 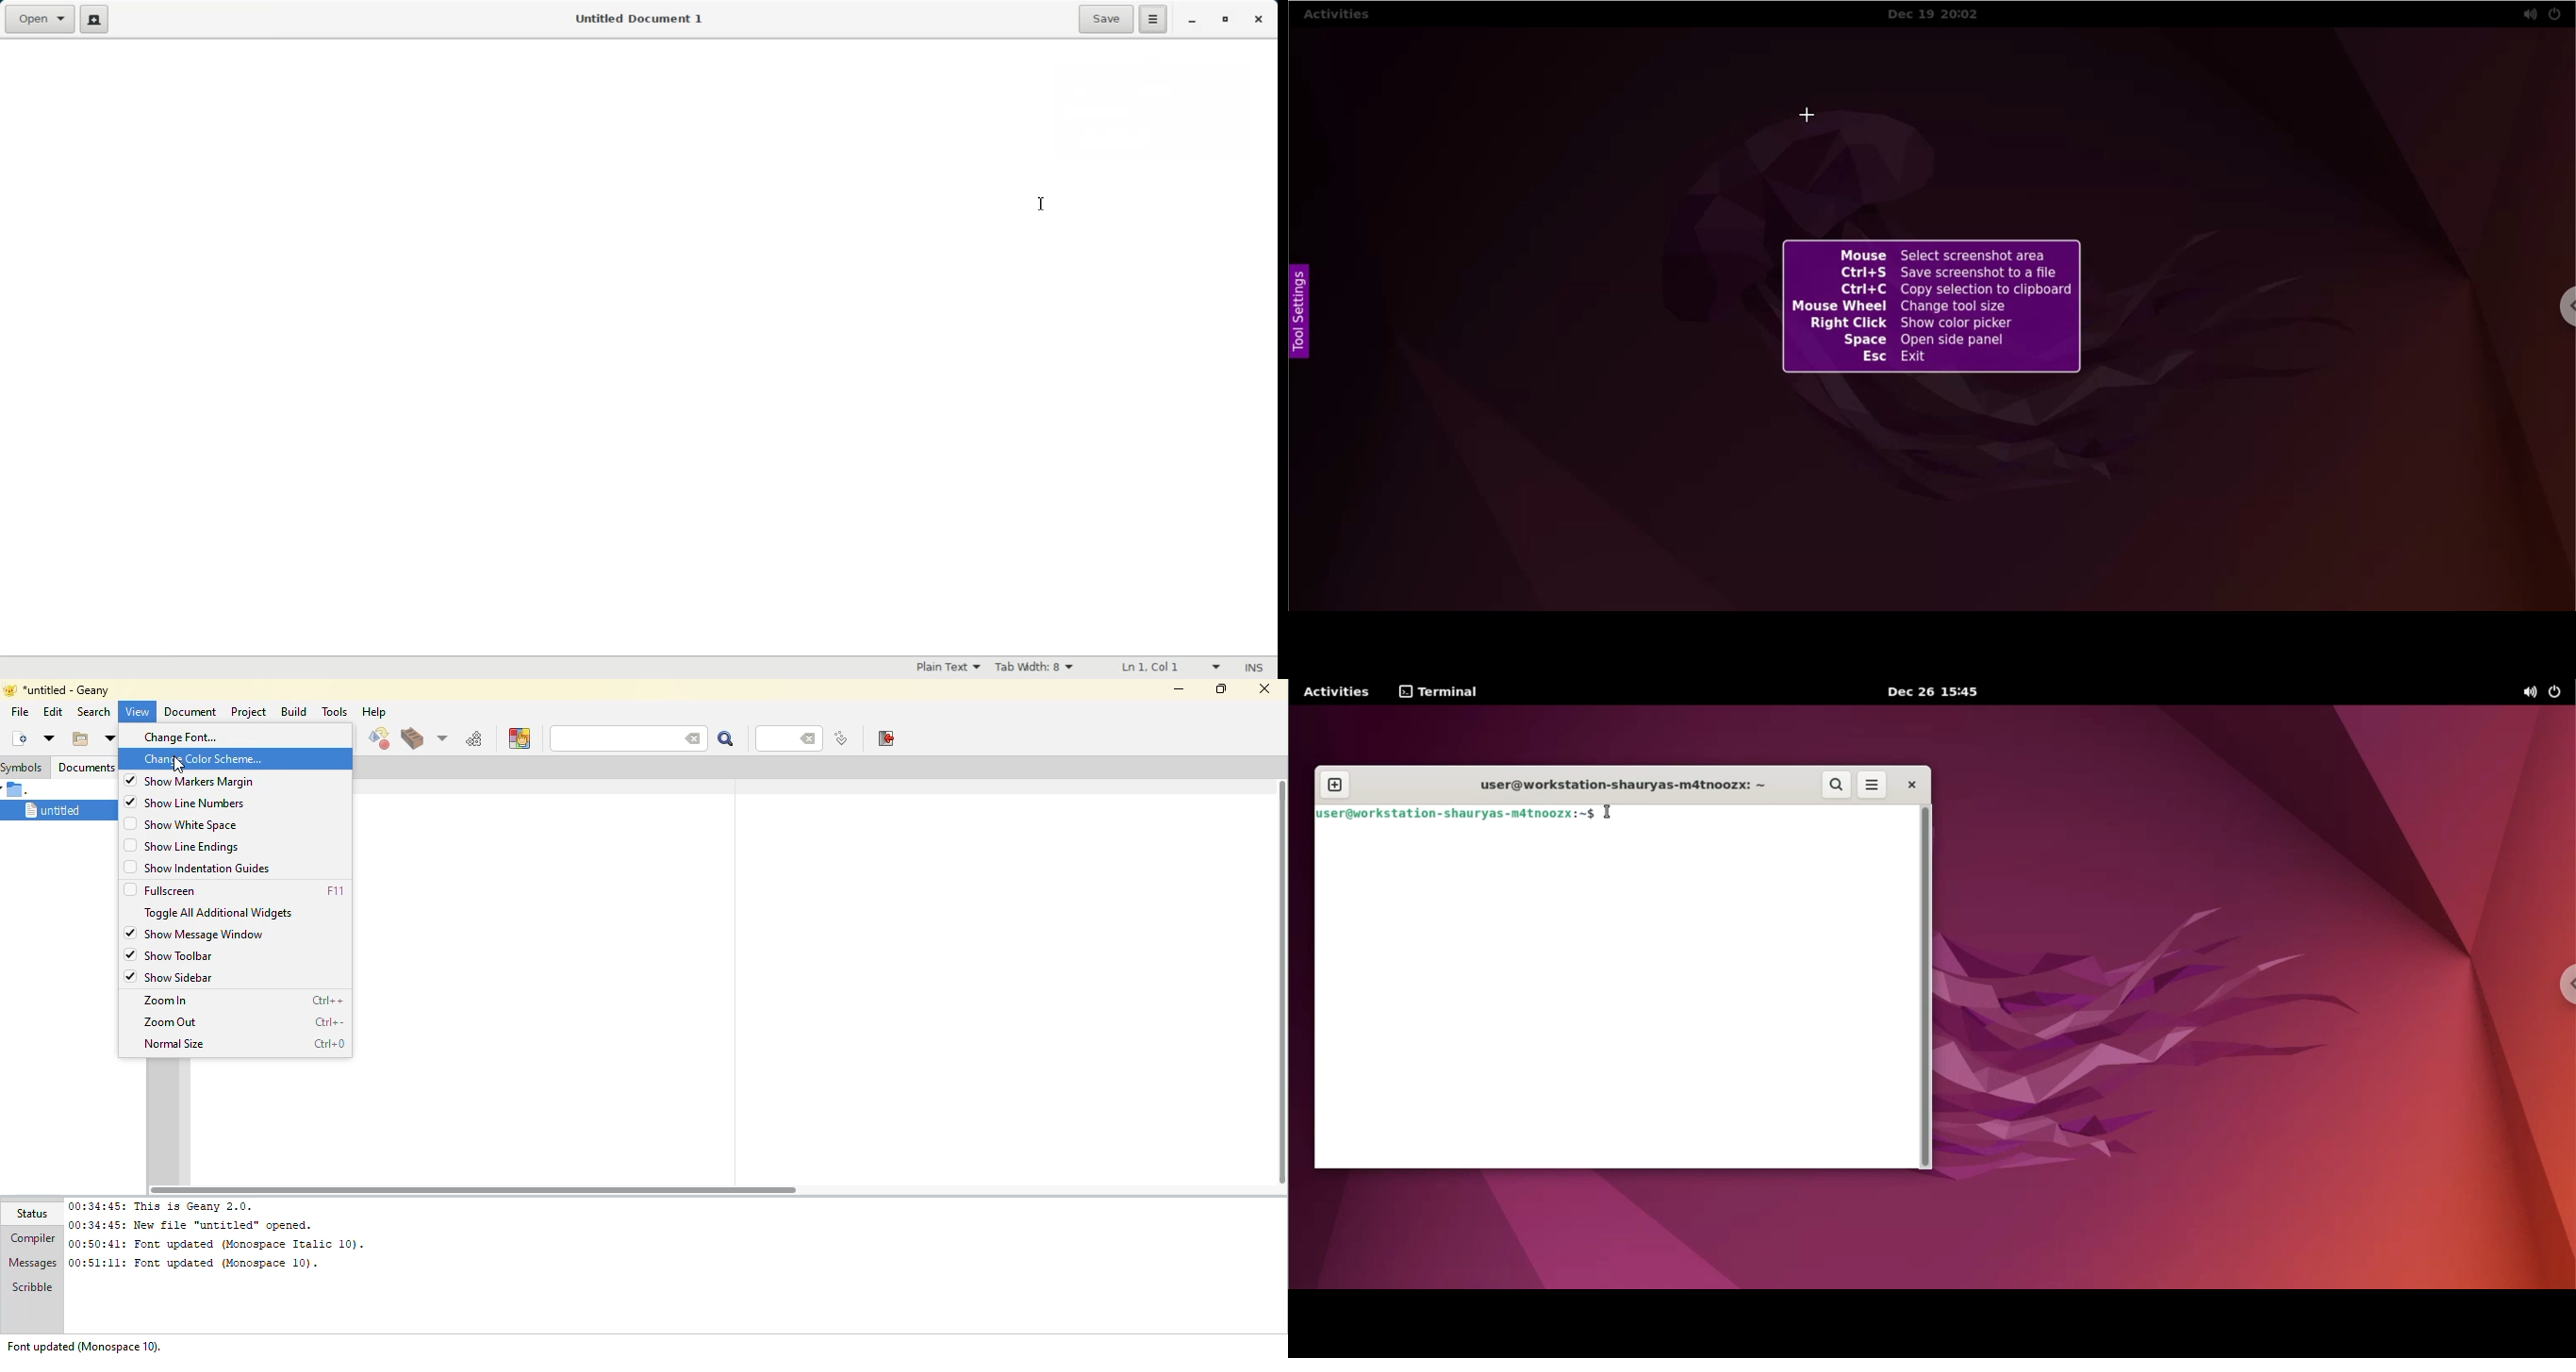 What do you see at coordinates (1154, 19) in the screenshot?
I see `Hamburger settings` at bounding box center [1154, 19].